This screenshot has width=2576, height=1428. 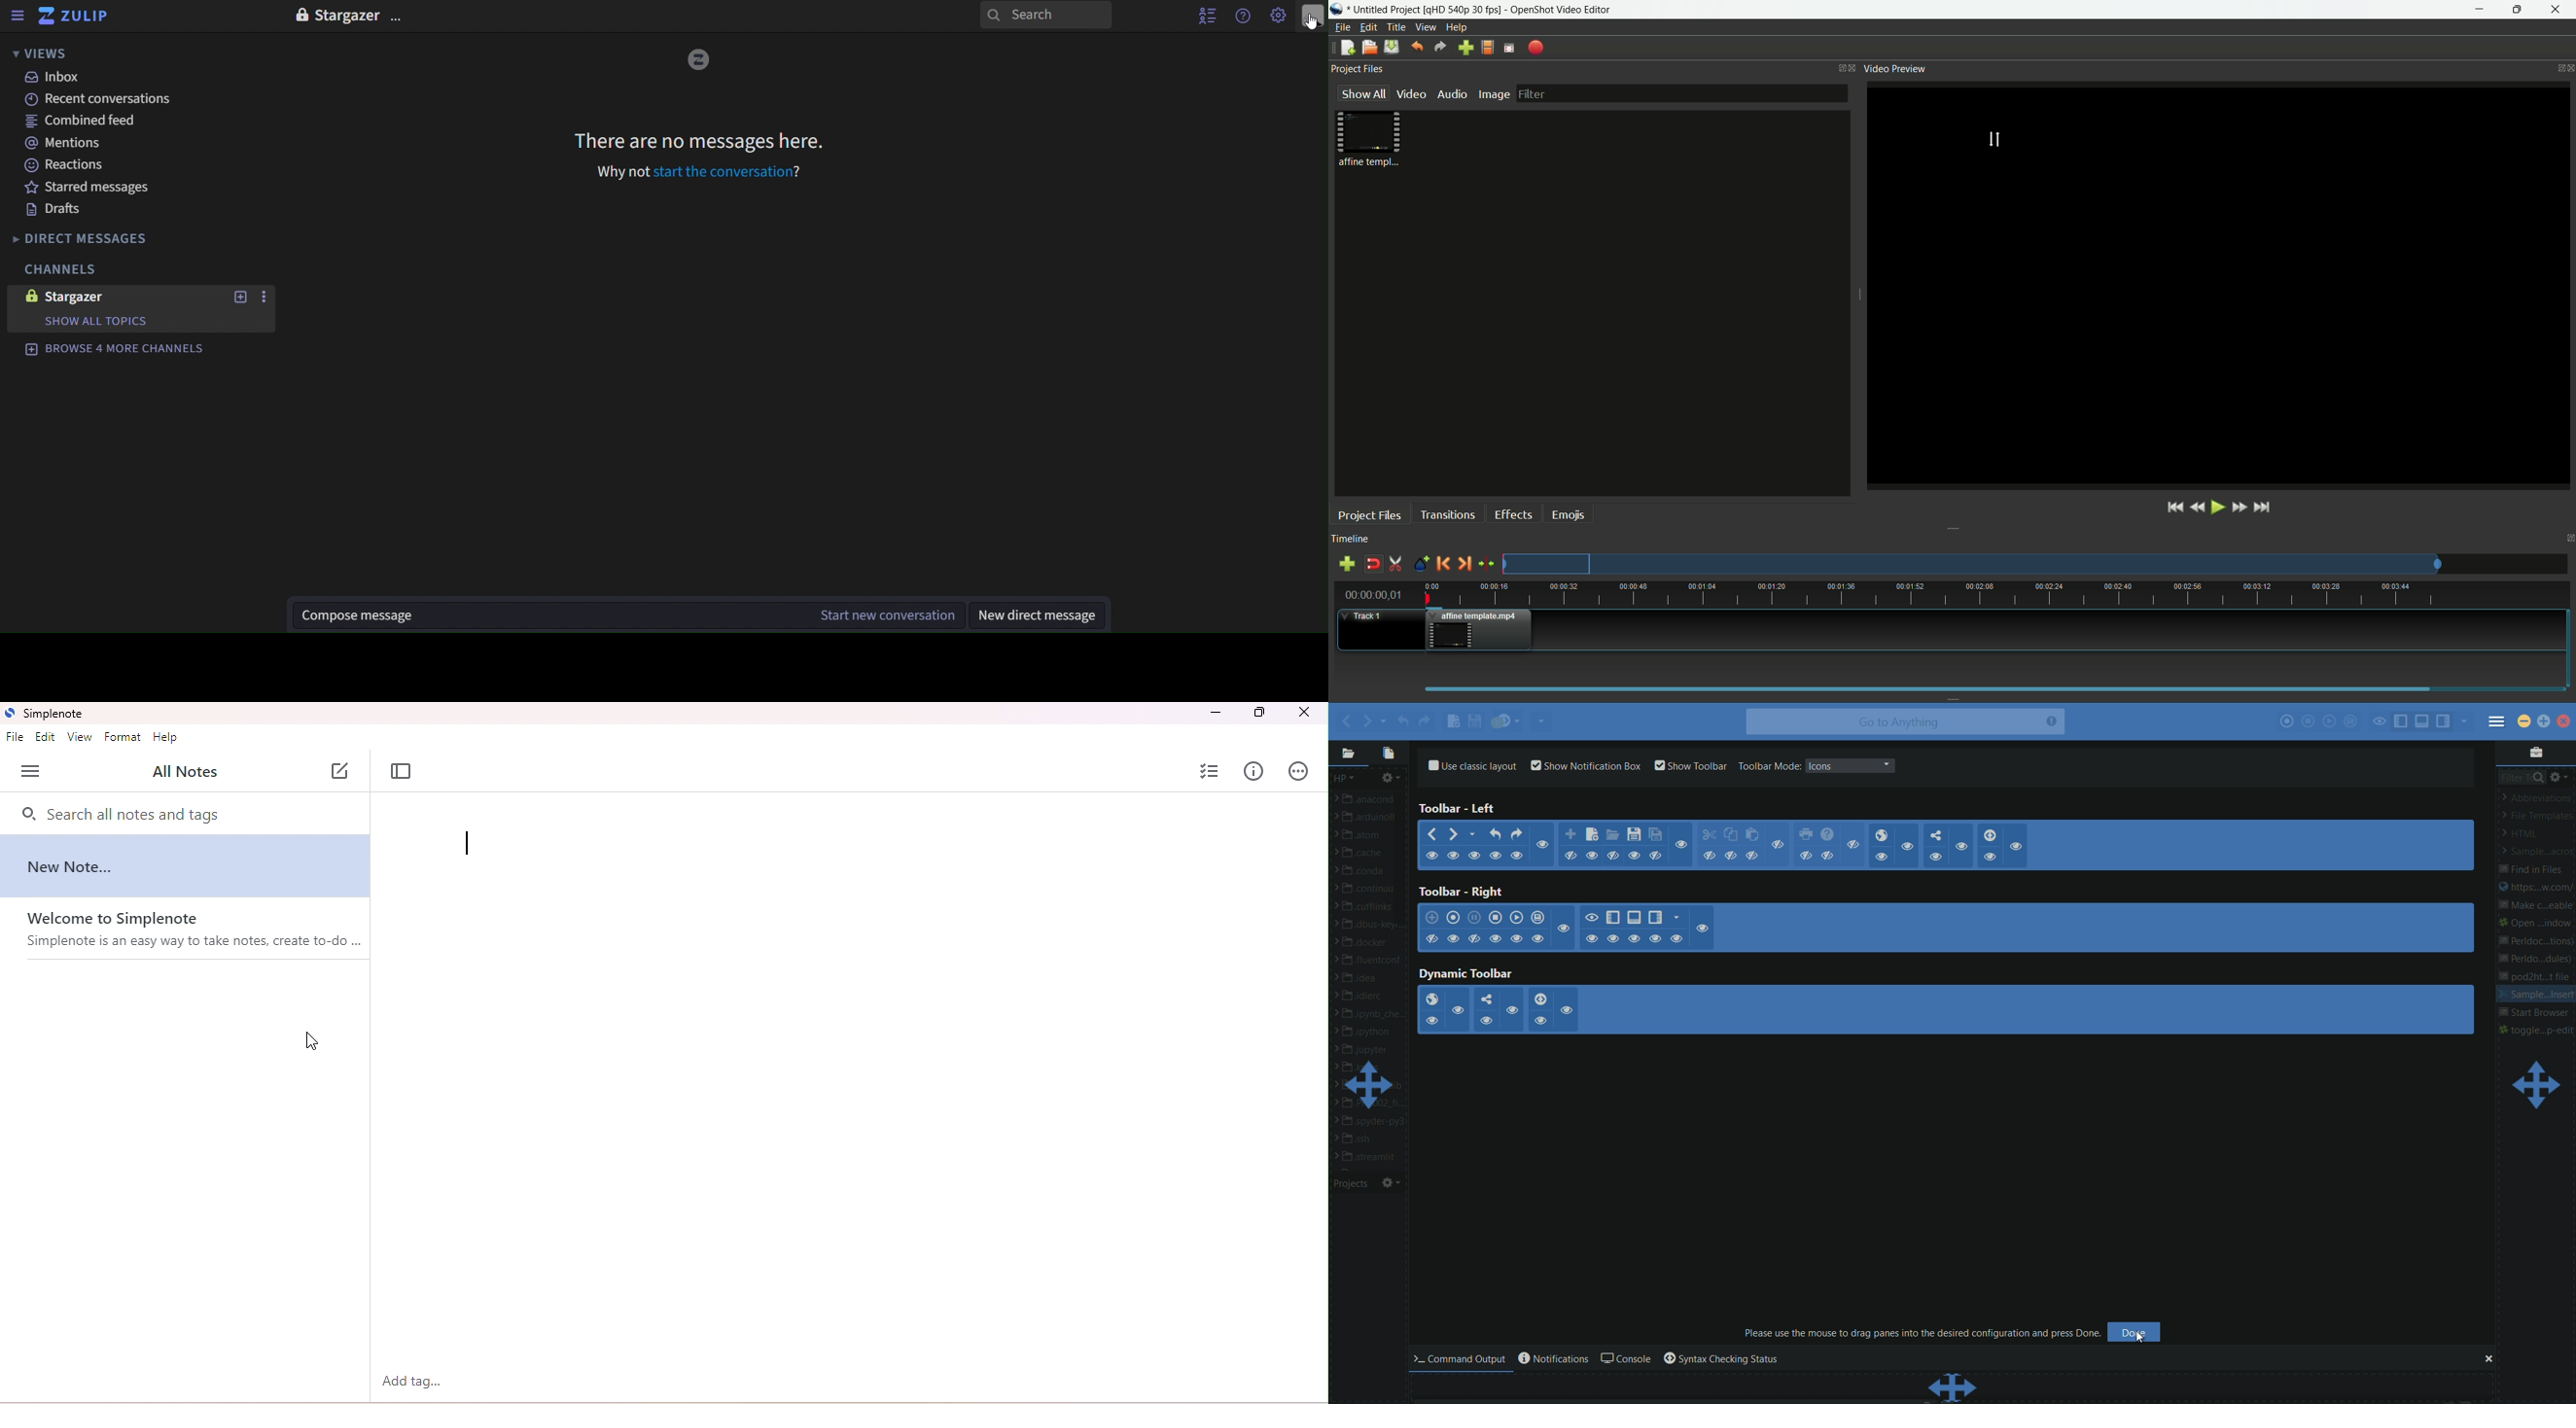 I want to click on toggle focus mode, so click(x=403, y=772).